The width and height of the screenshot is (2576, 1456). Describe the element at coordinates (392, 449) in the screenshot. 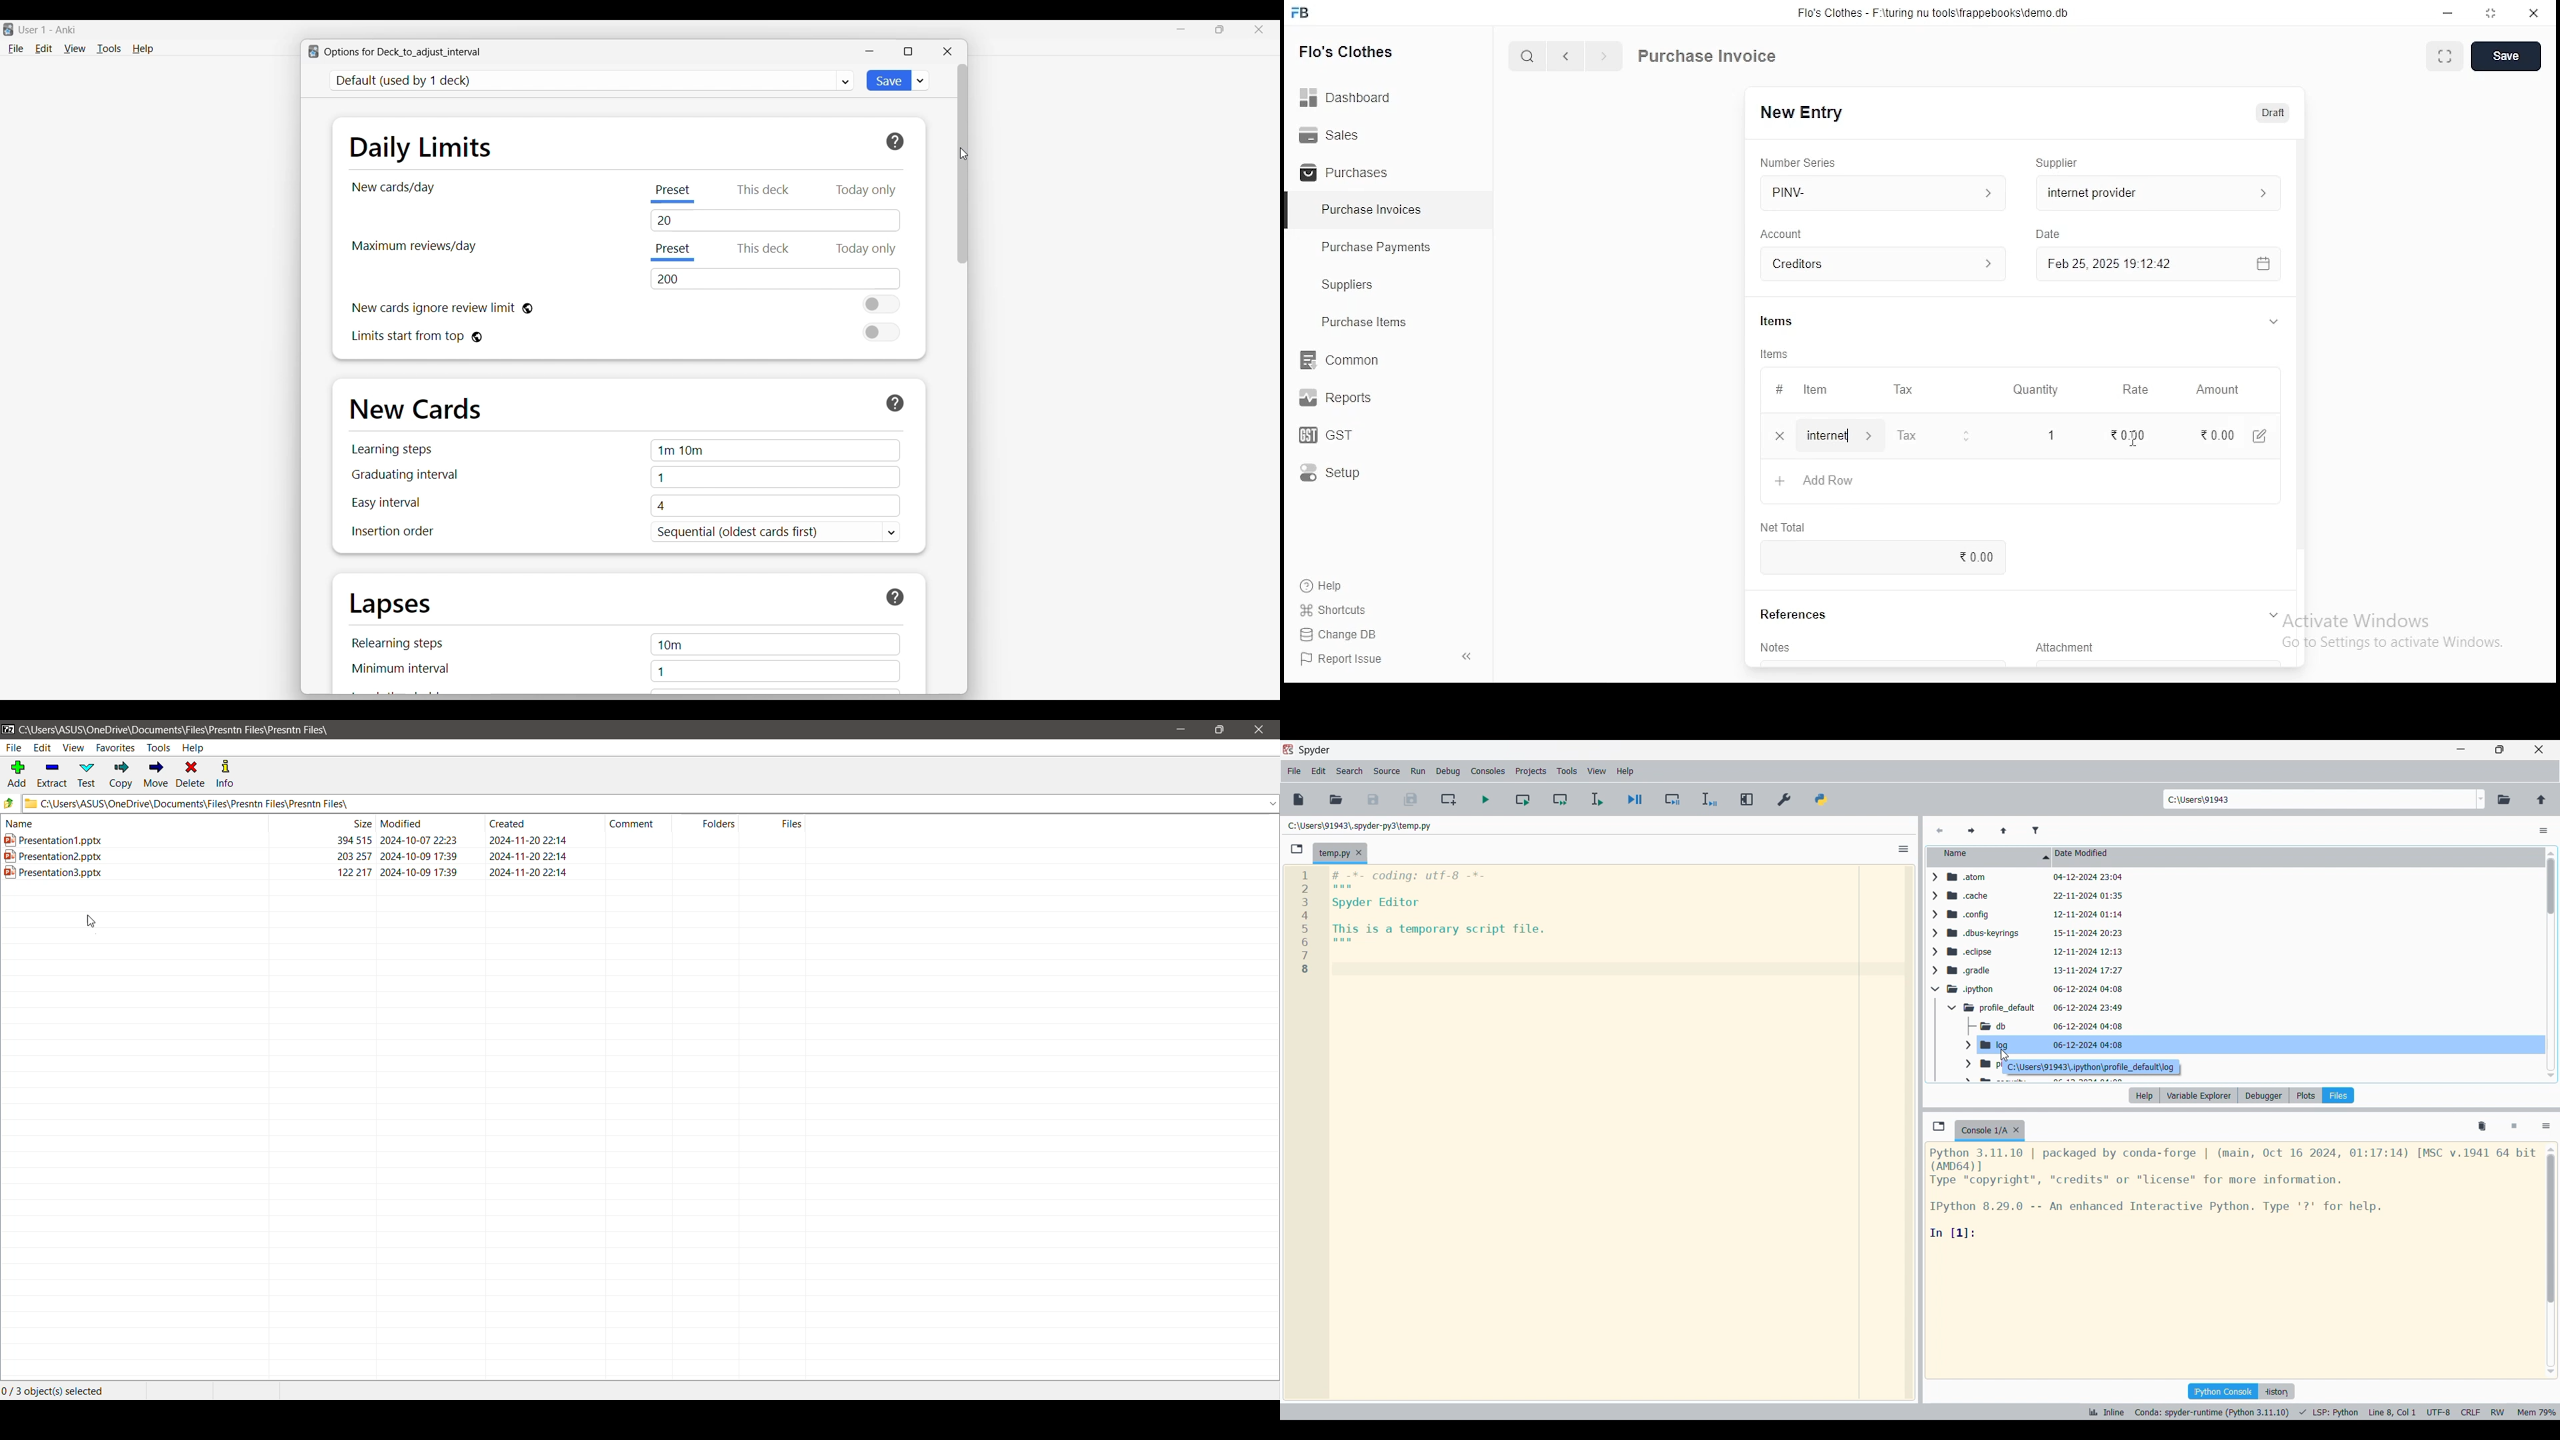

I see `Indicates learning steps` at that location.